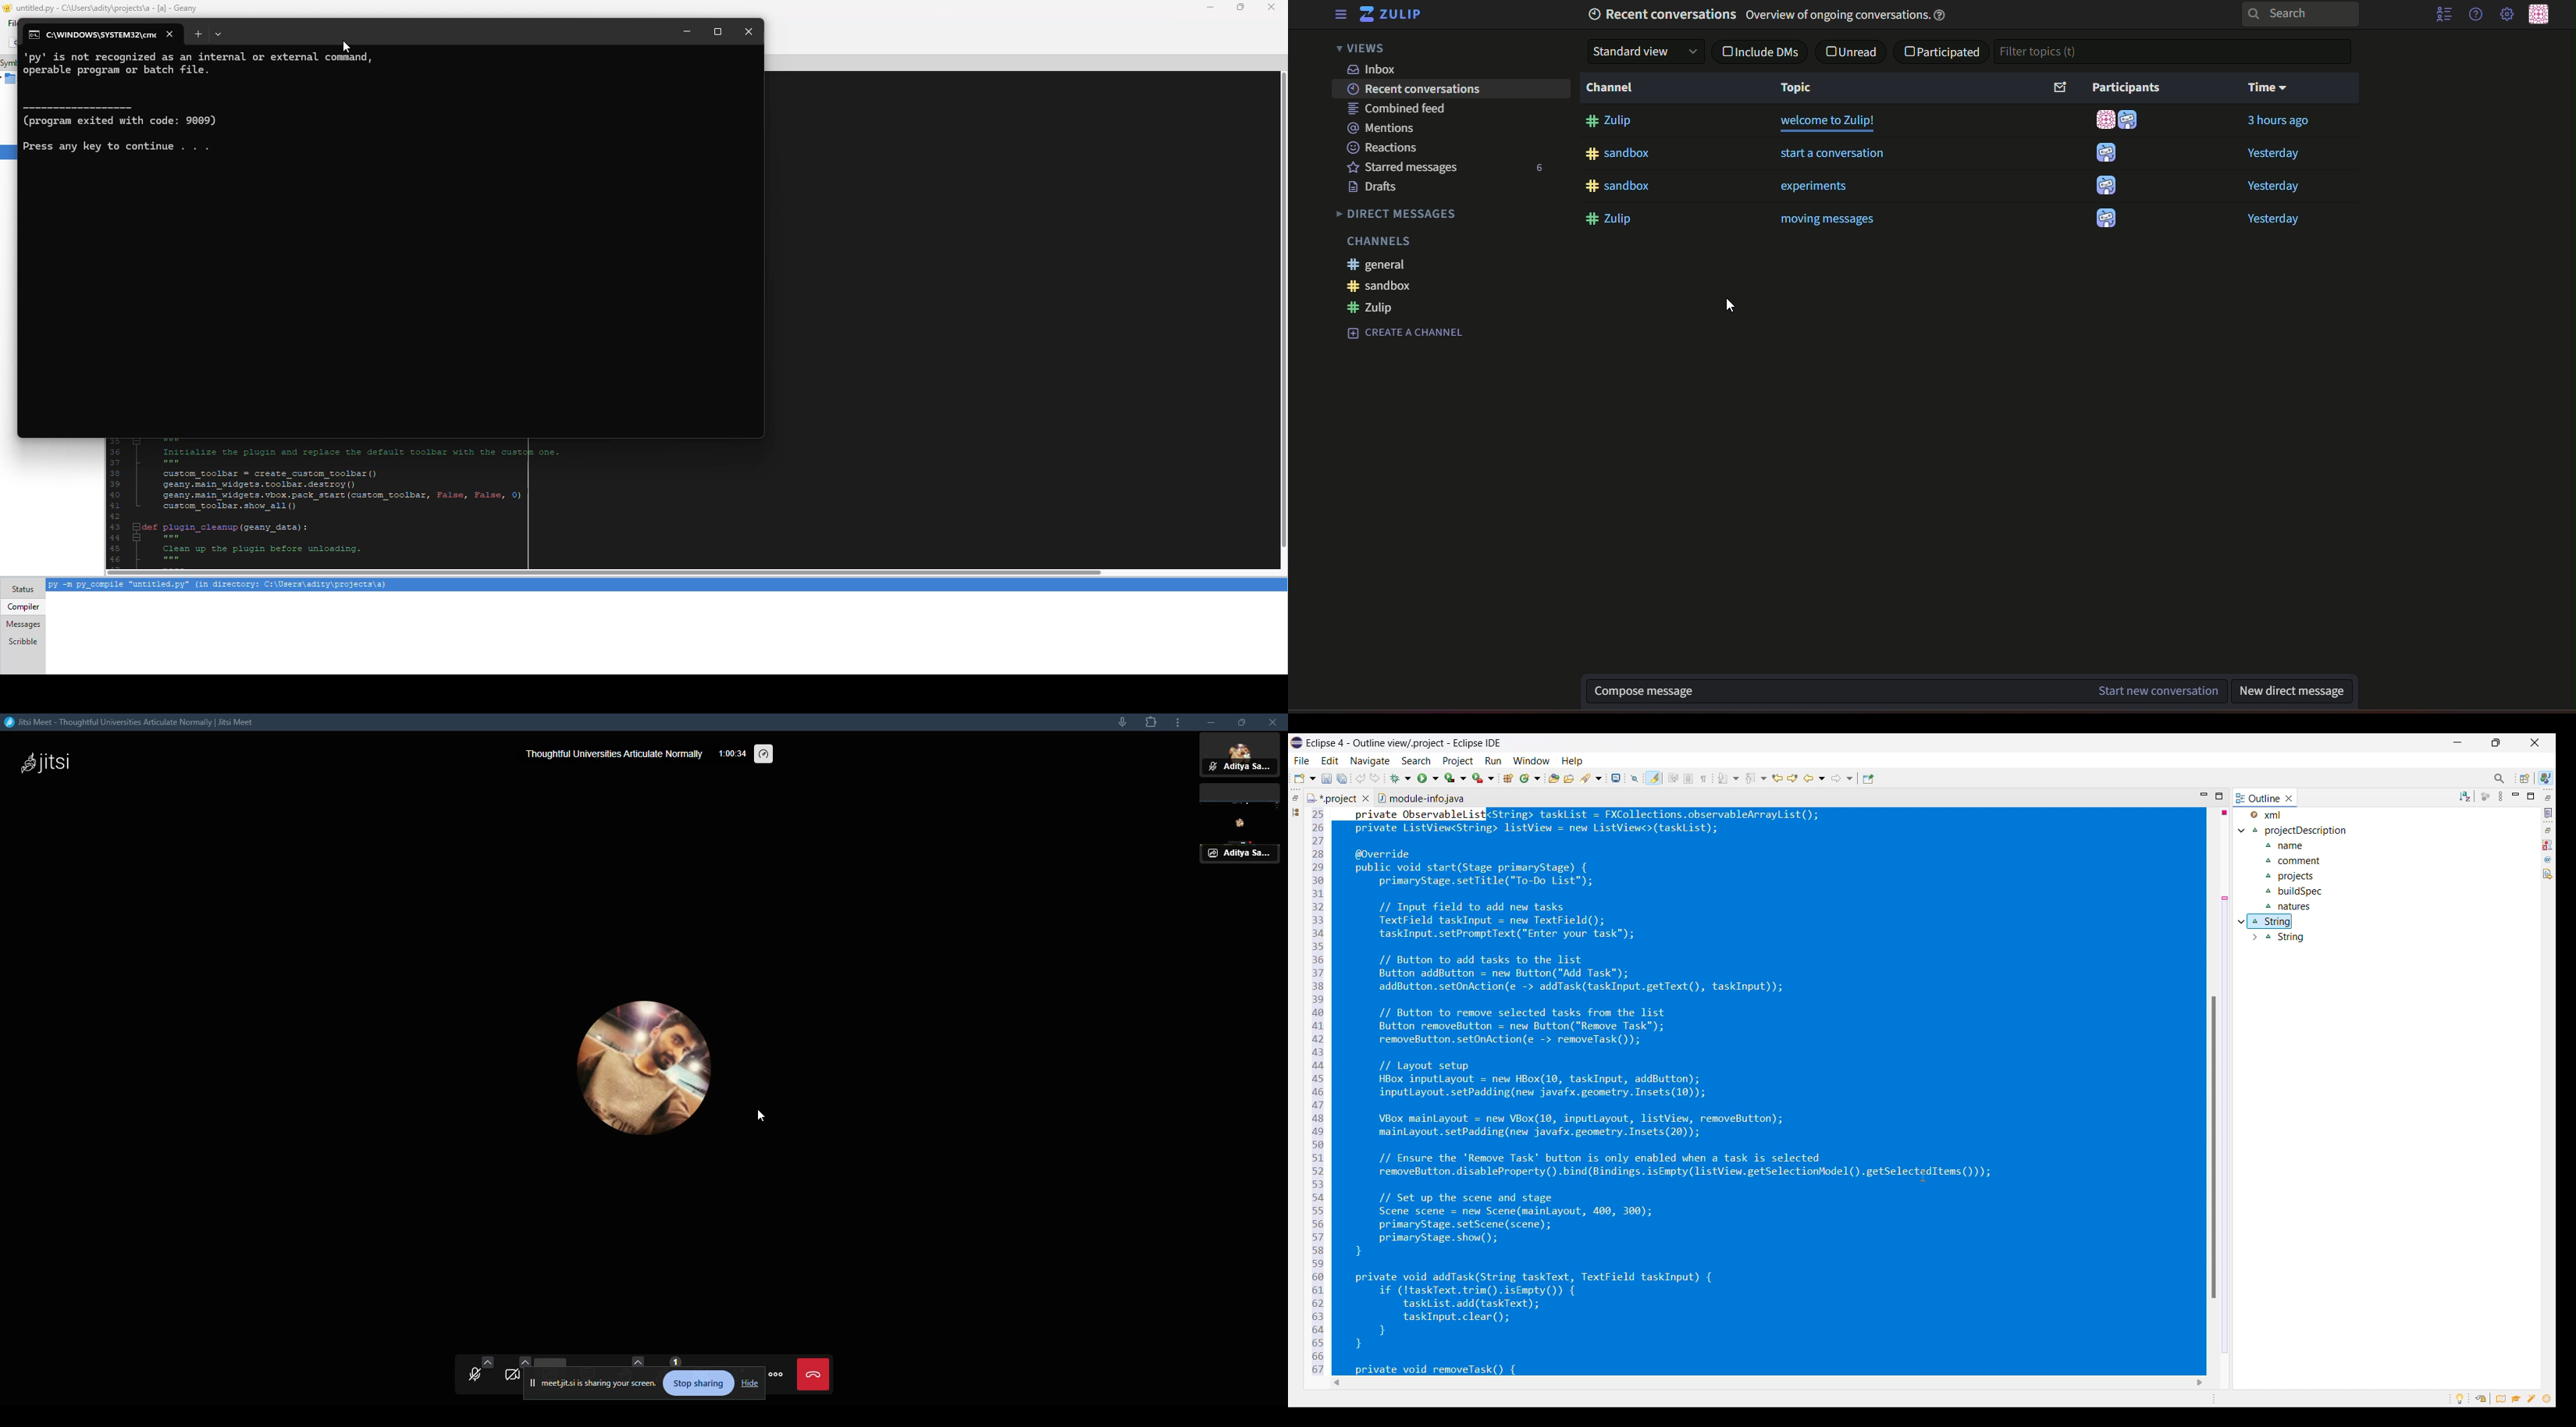 The width and height of the screenshot is (2576, 1428). I want to click on personal menu, so click(2542, 14).